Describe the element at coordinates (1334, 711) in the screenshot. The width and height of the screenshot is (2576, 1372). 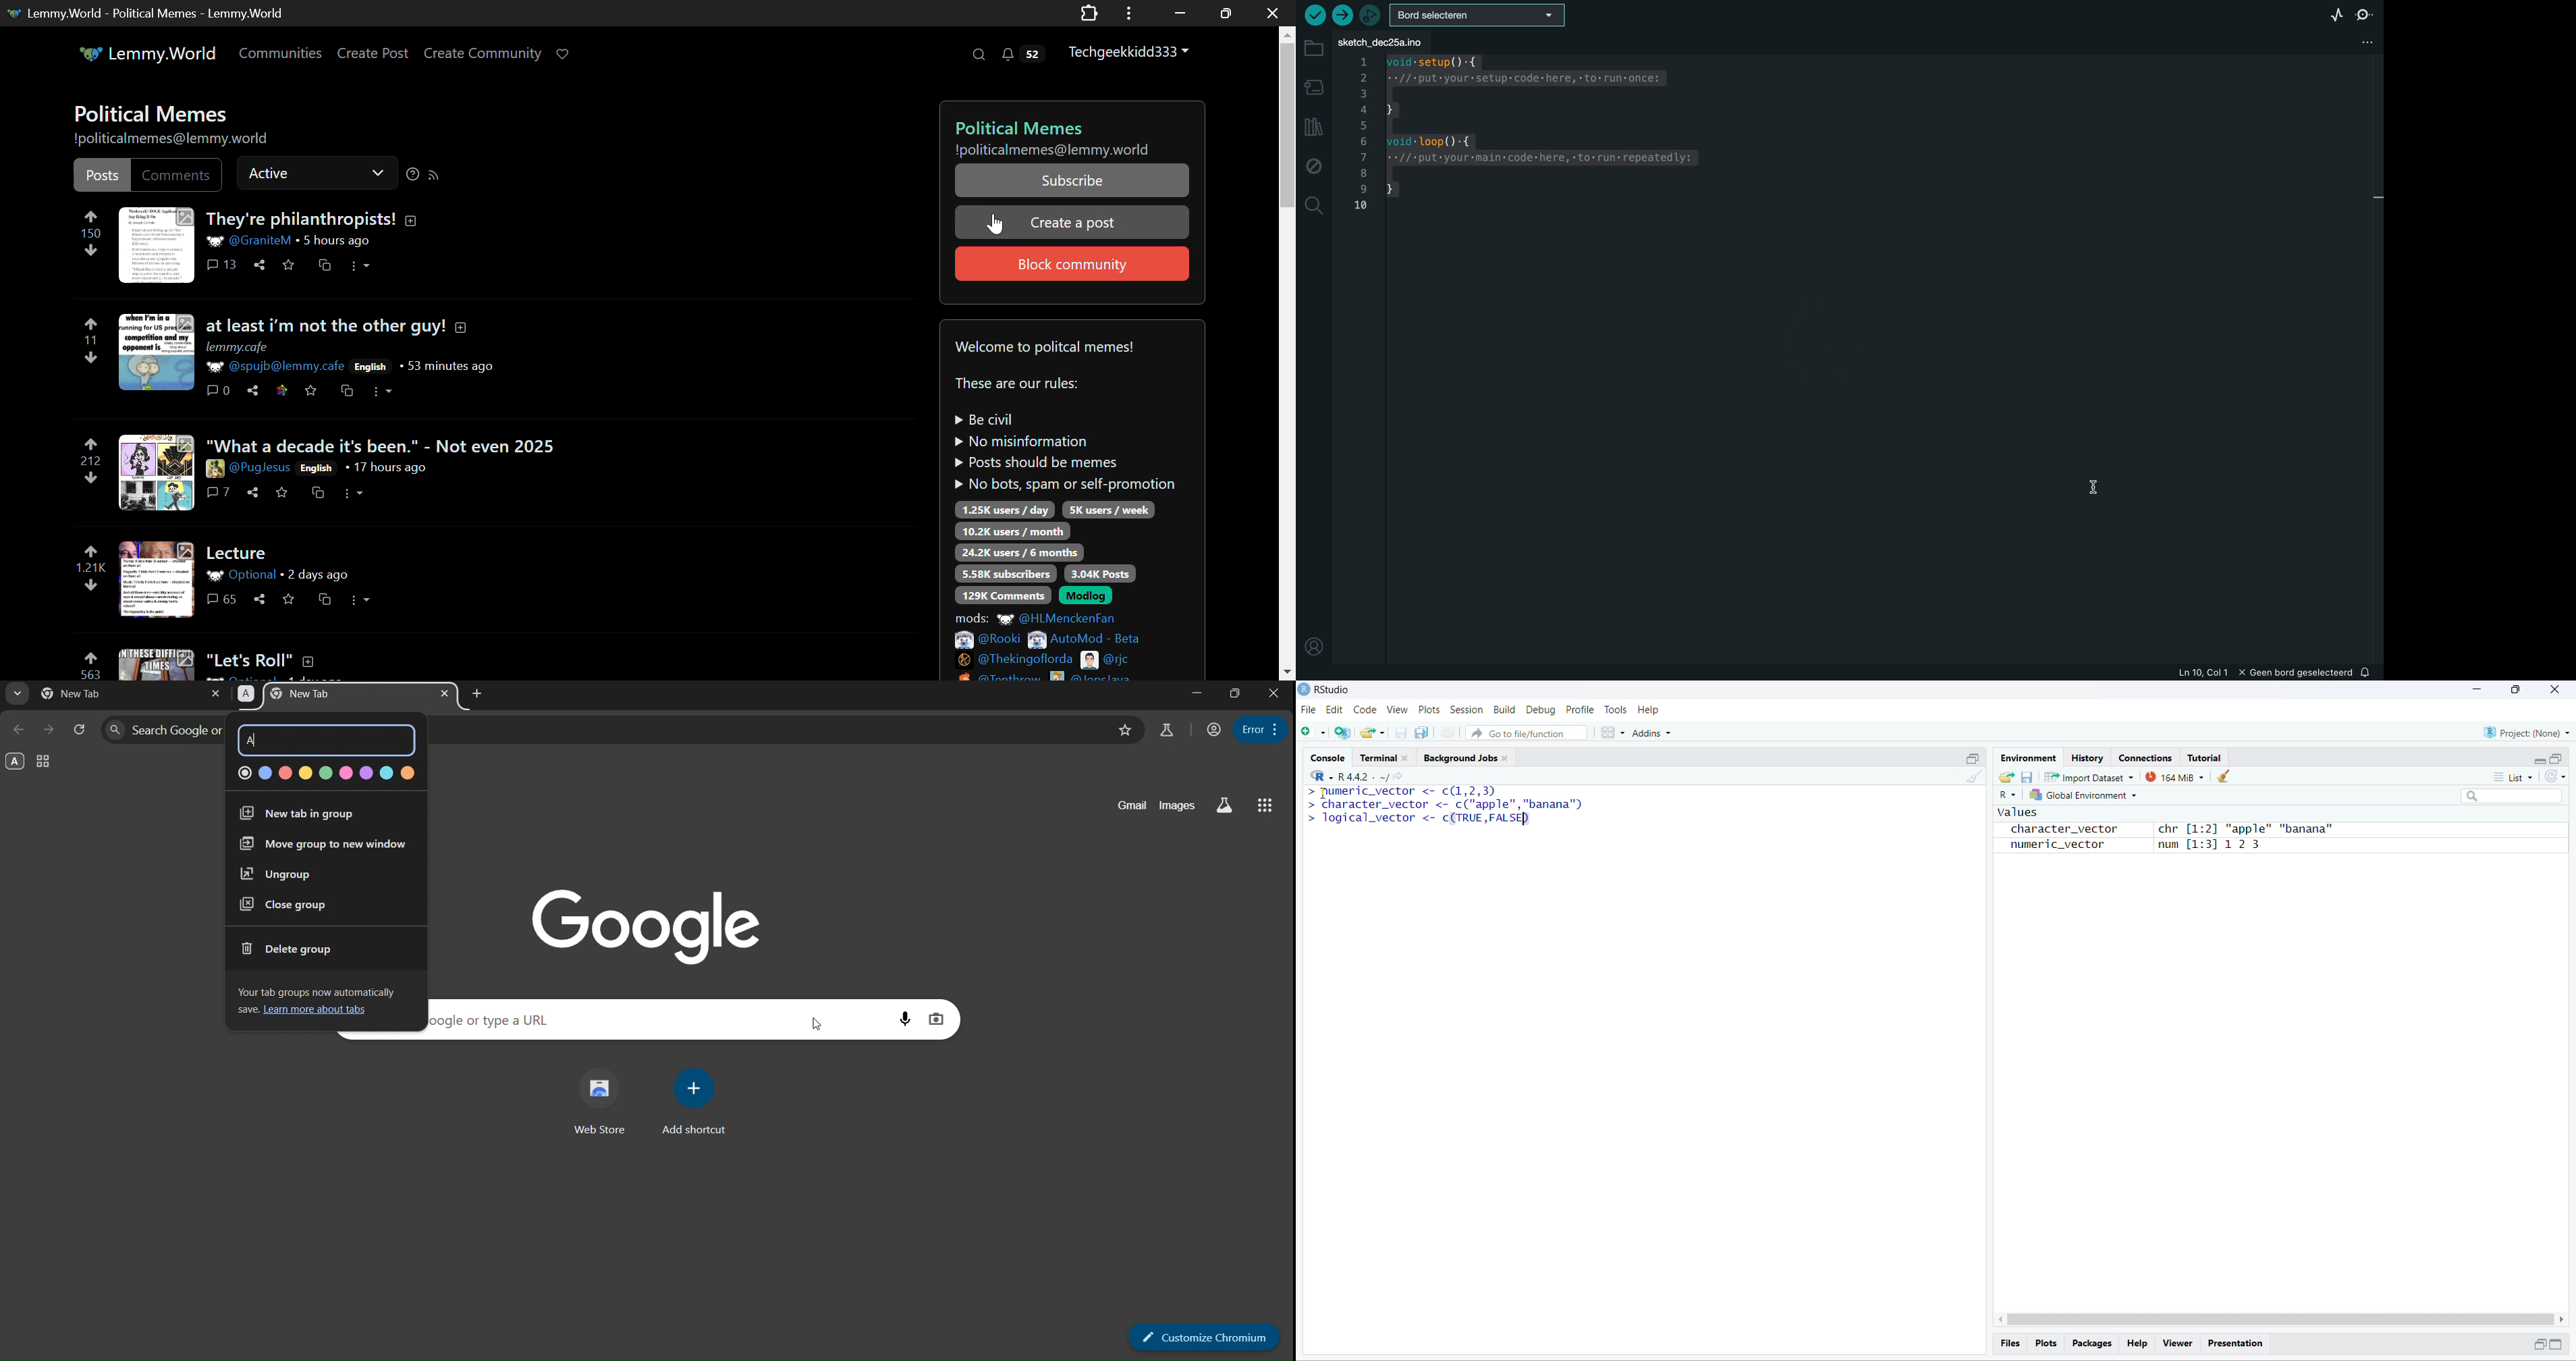
I see `edit` at that location.